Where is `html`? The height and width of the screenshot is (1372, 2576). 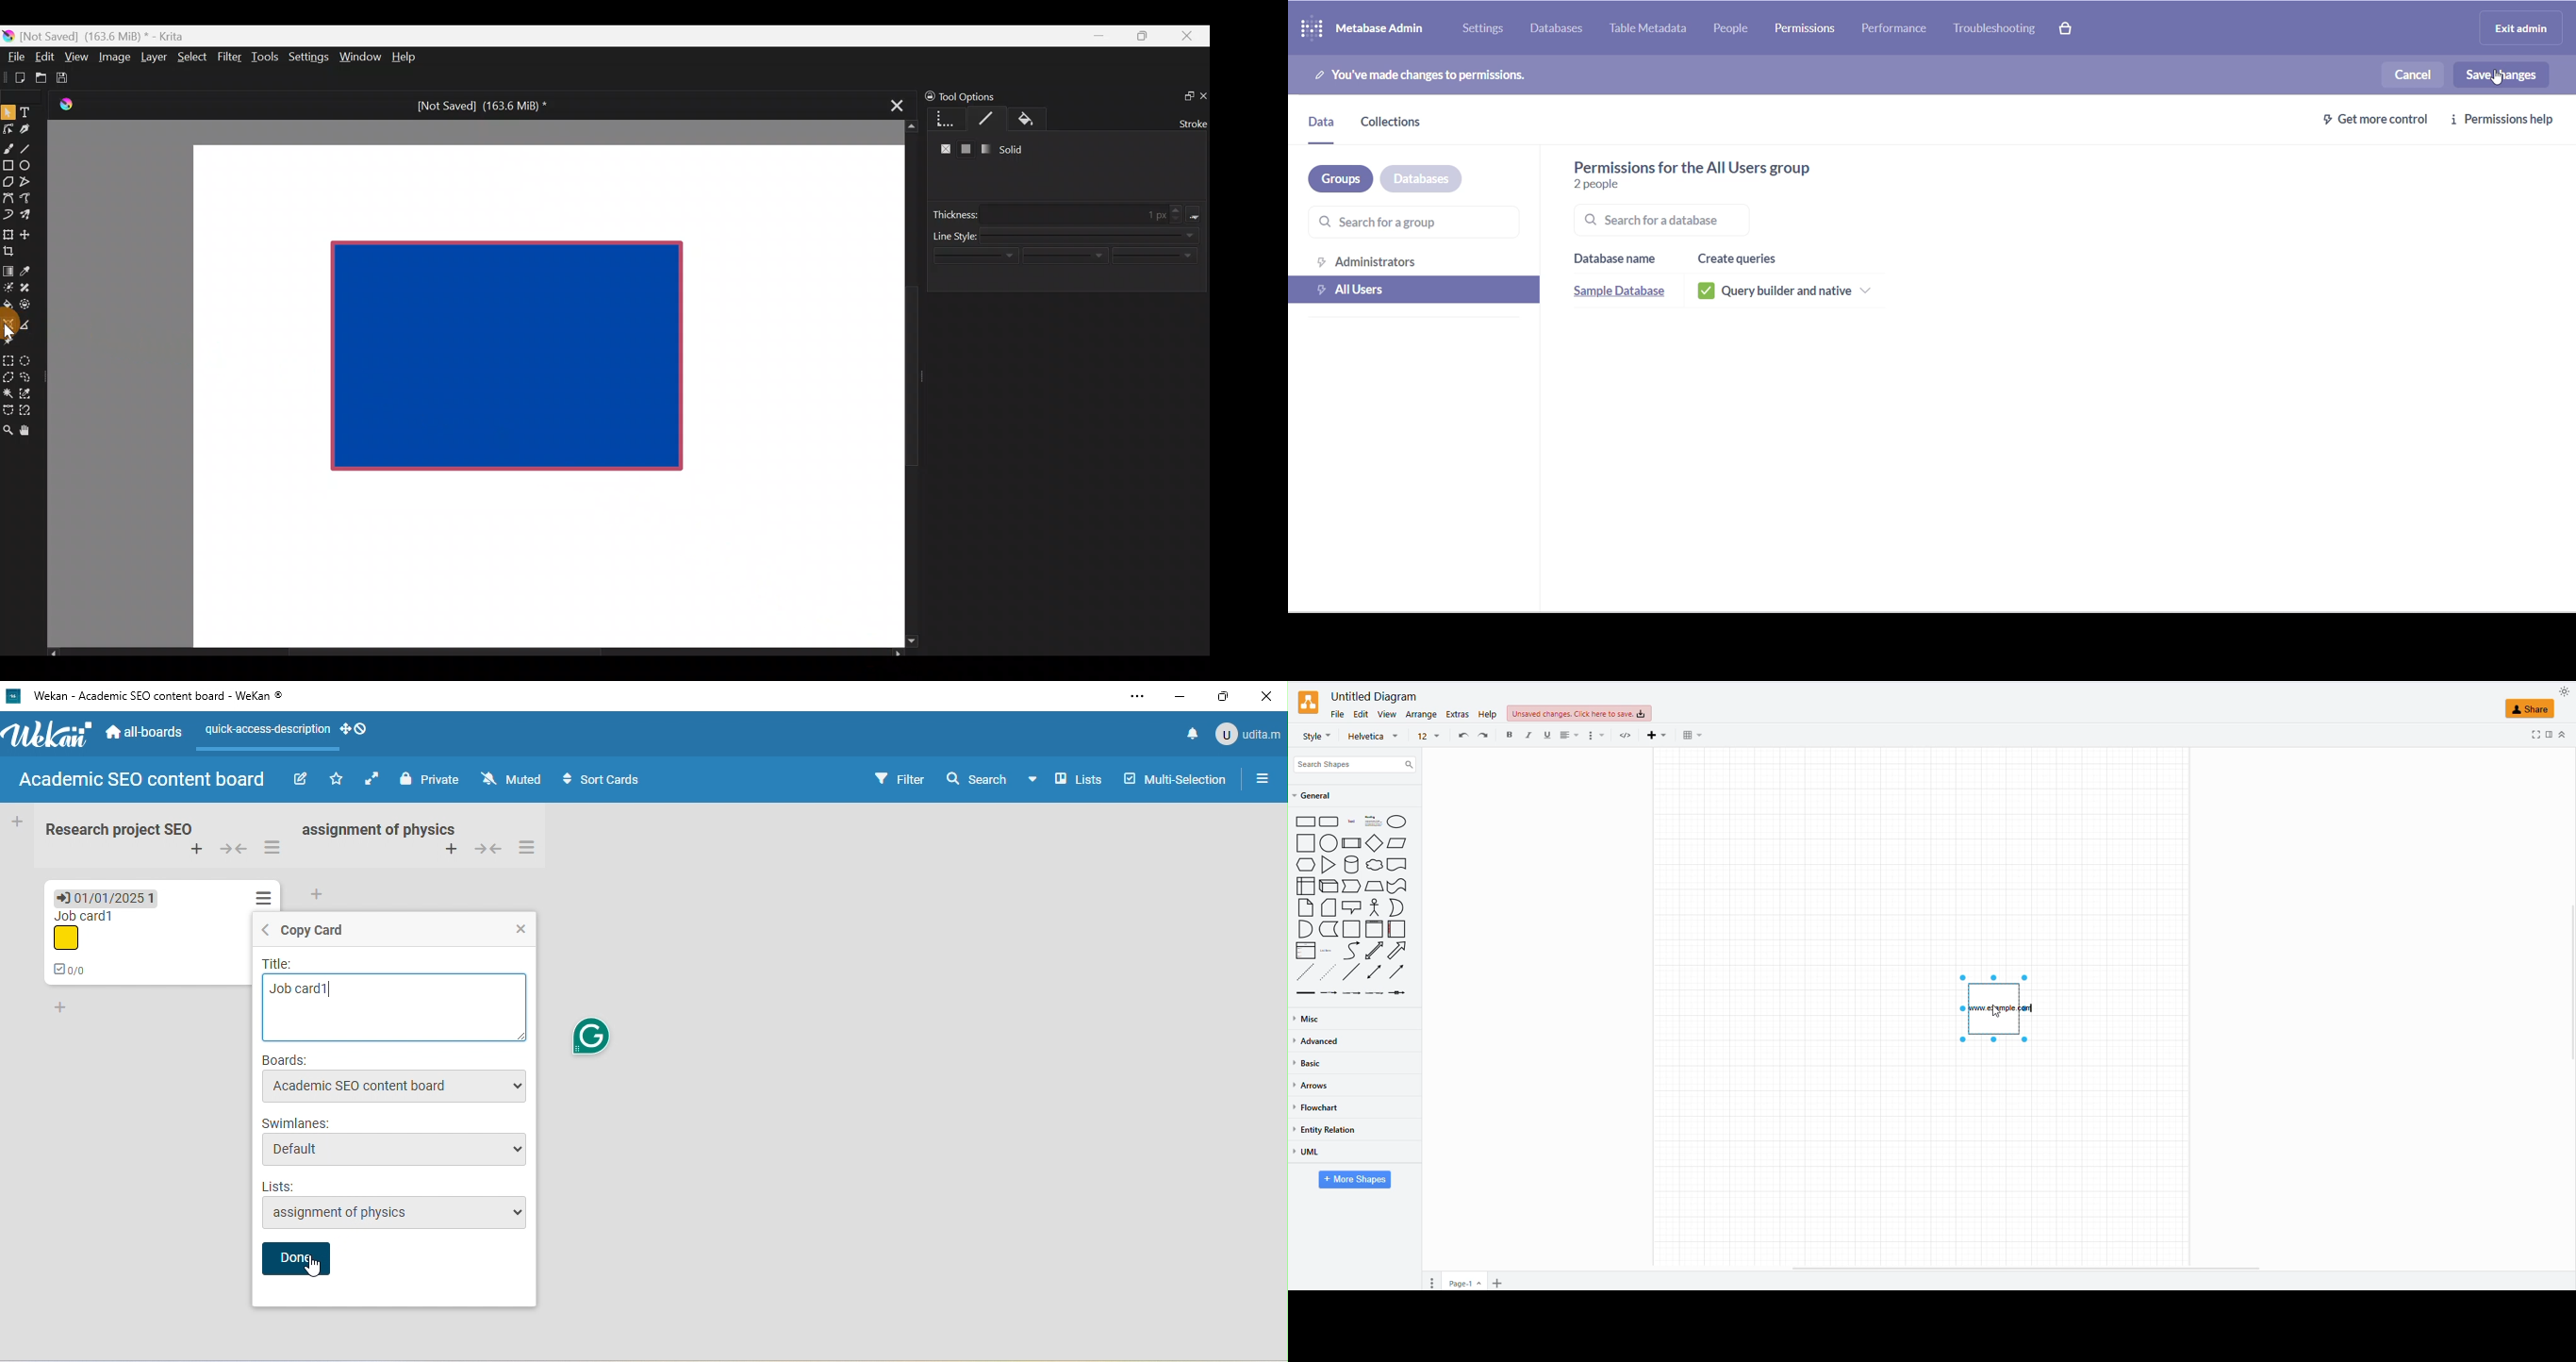 html is located at coordinates (1627, 735).